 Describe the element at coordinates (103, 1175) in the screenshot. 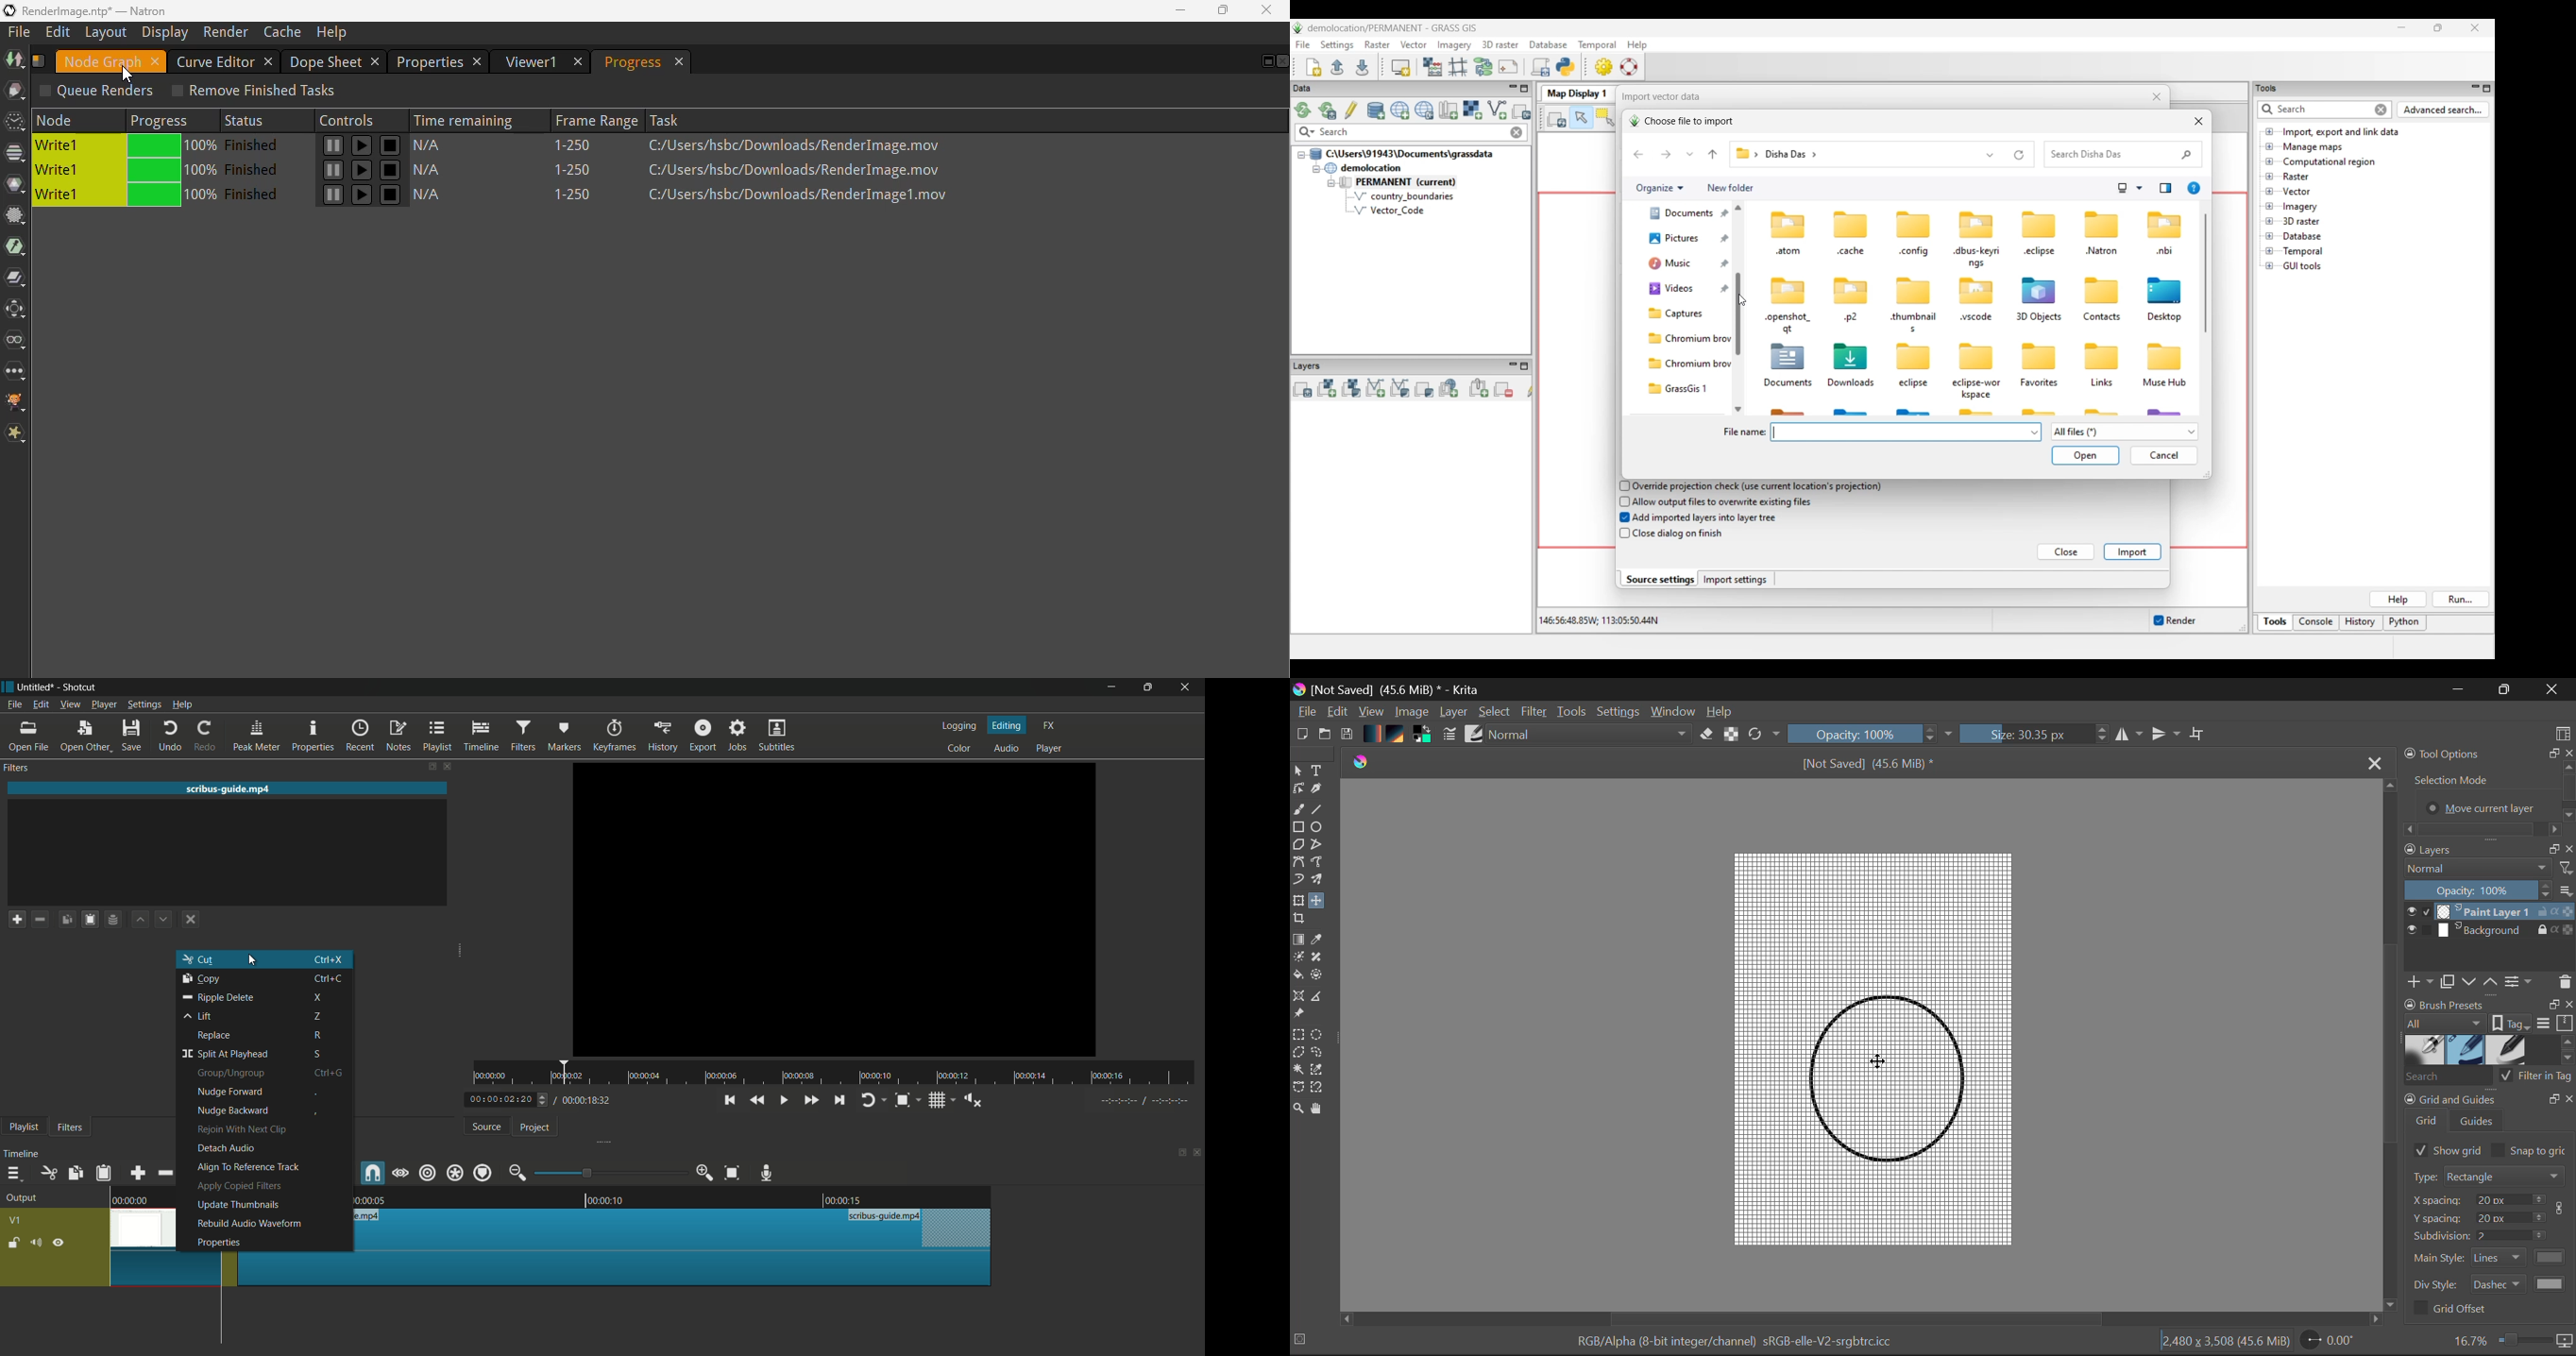

I see `paste` at that location.